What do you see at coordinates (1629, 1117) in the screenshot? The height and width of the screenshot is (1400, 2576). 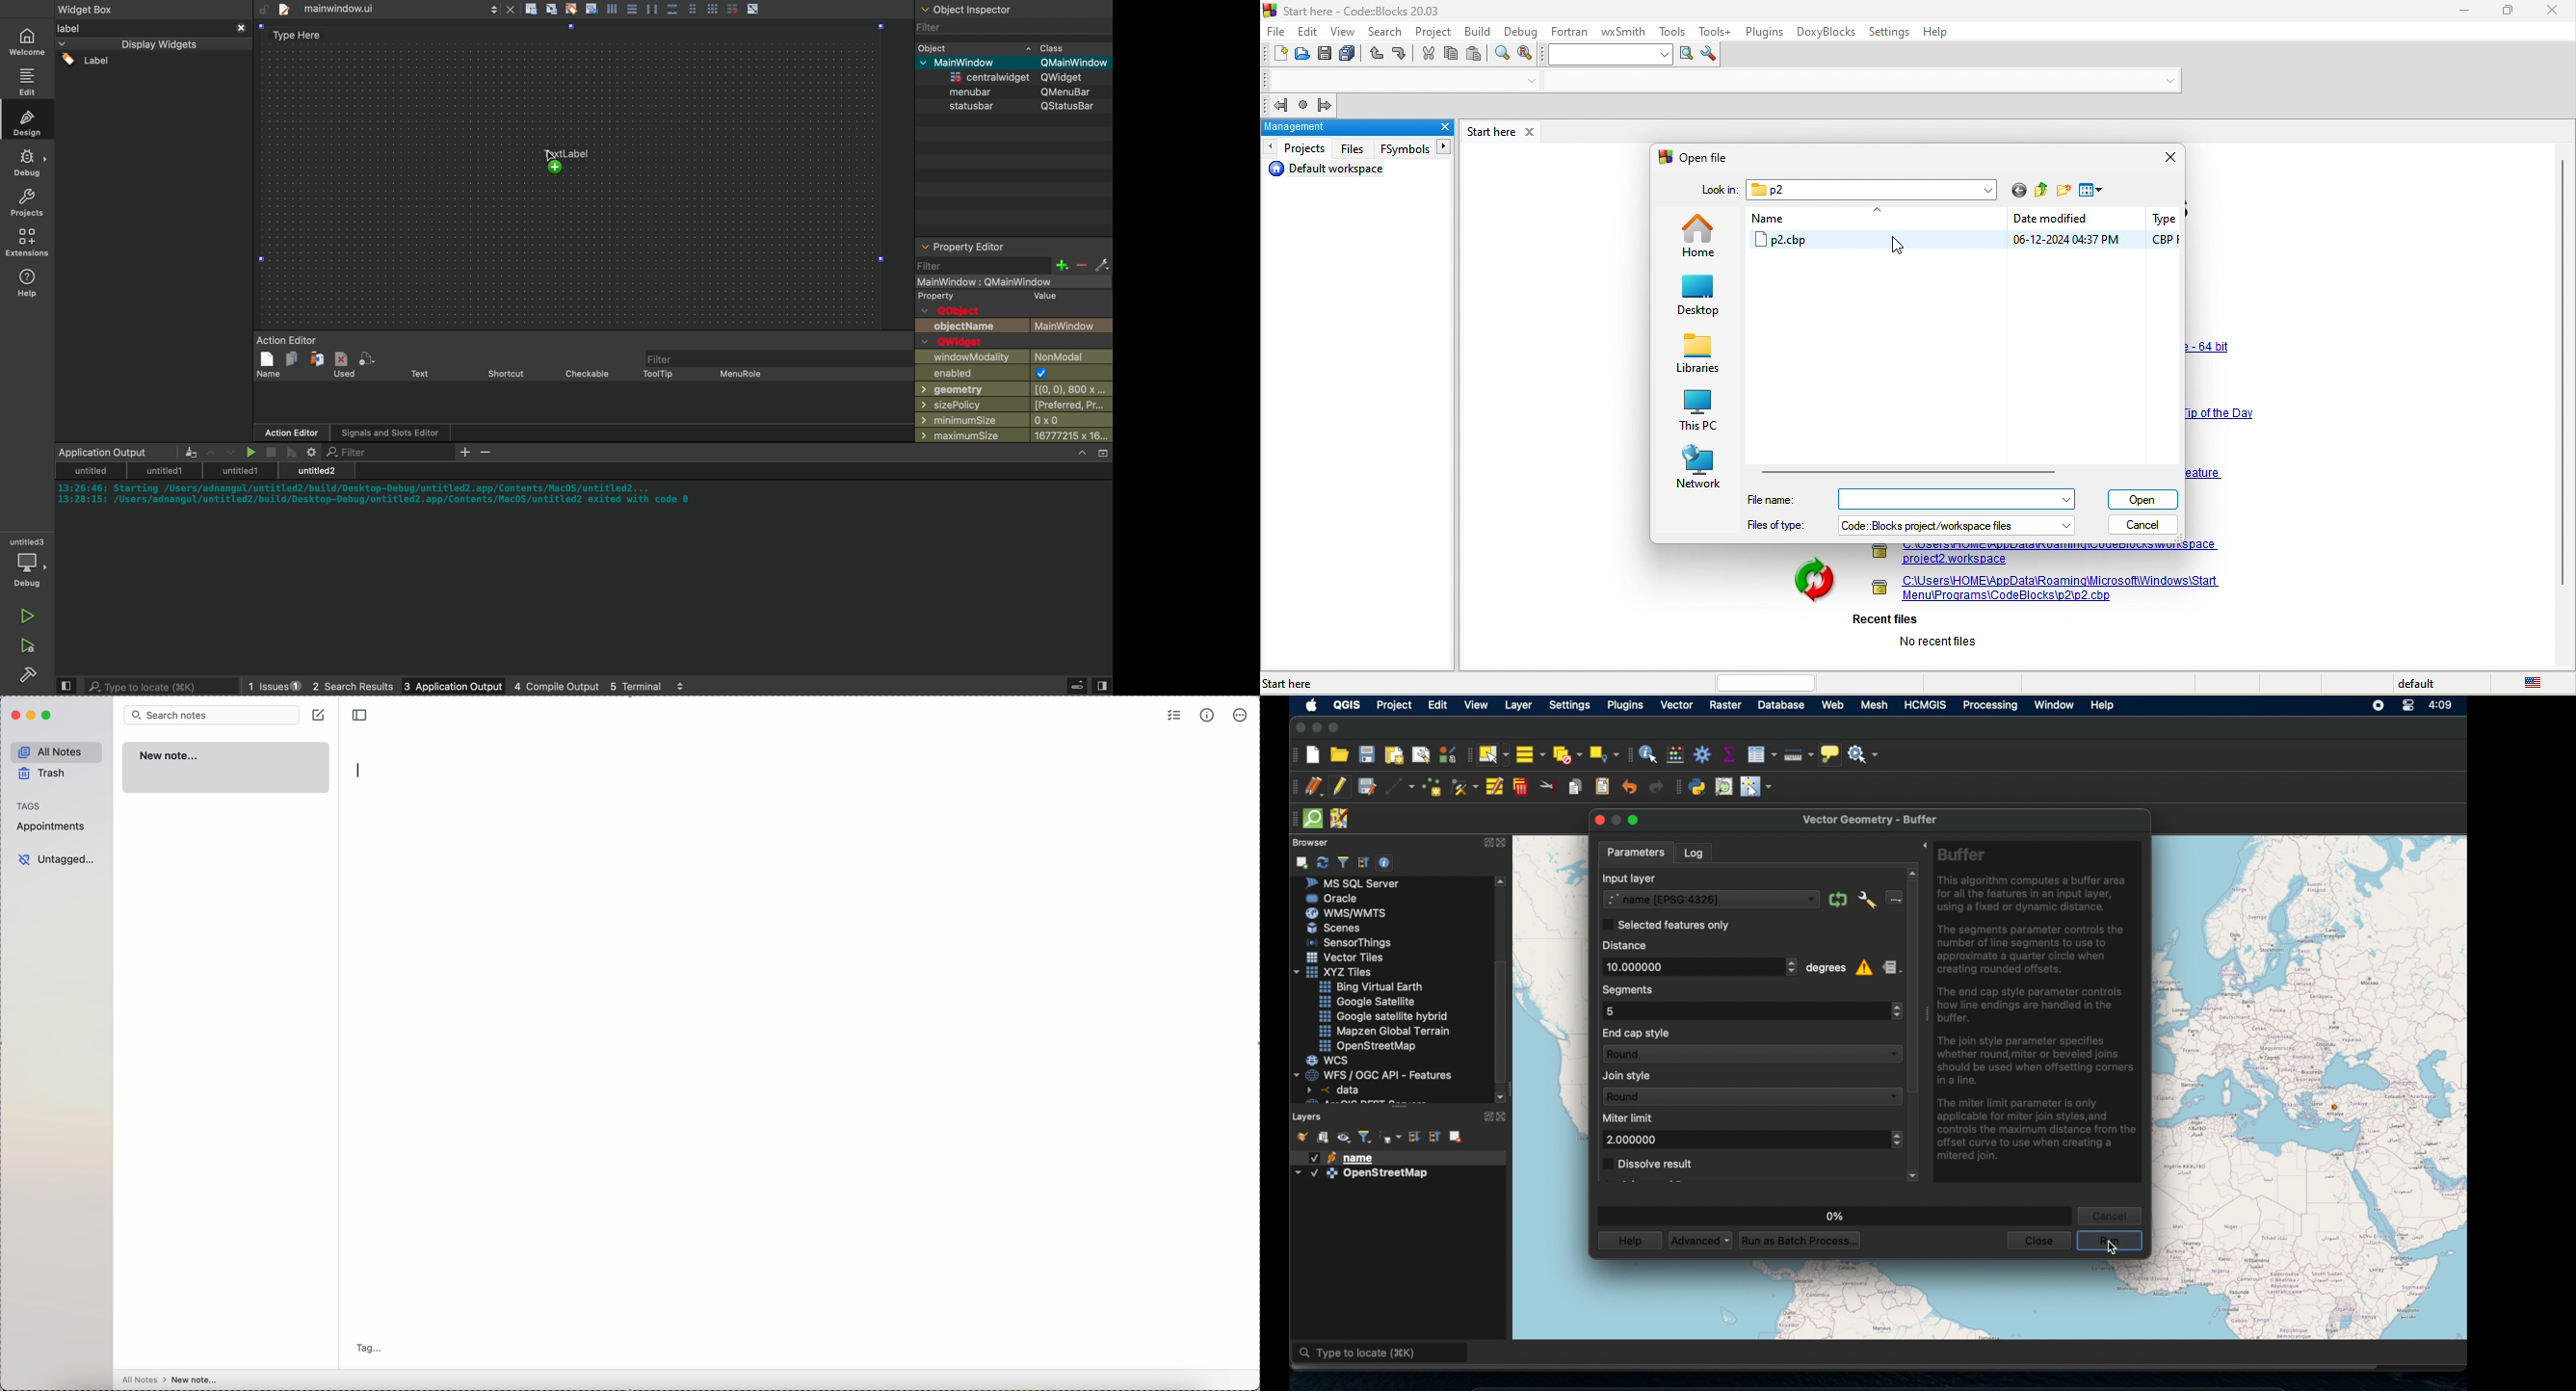 I see `miter limit` at bounding box center [1629, 1117].